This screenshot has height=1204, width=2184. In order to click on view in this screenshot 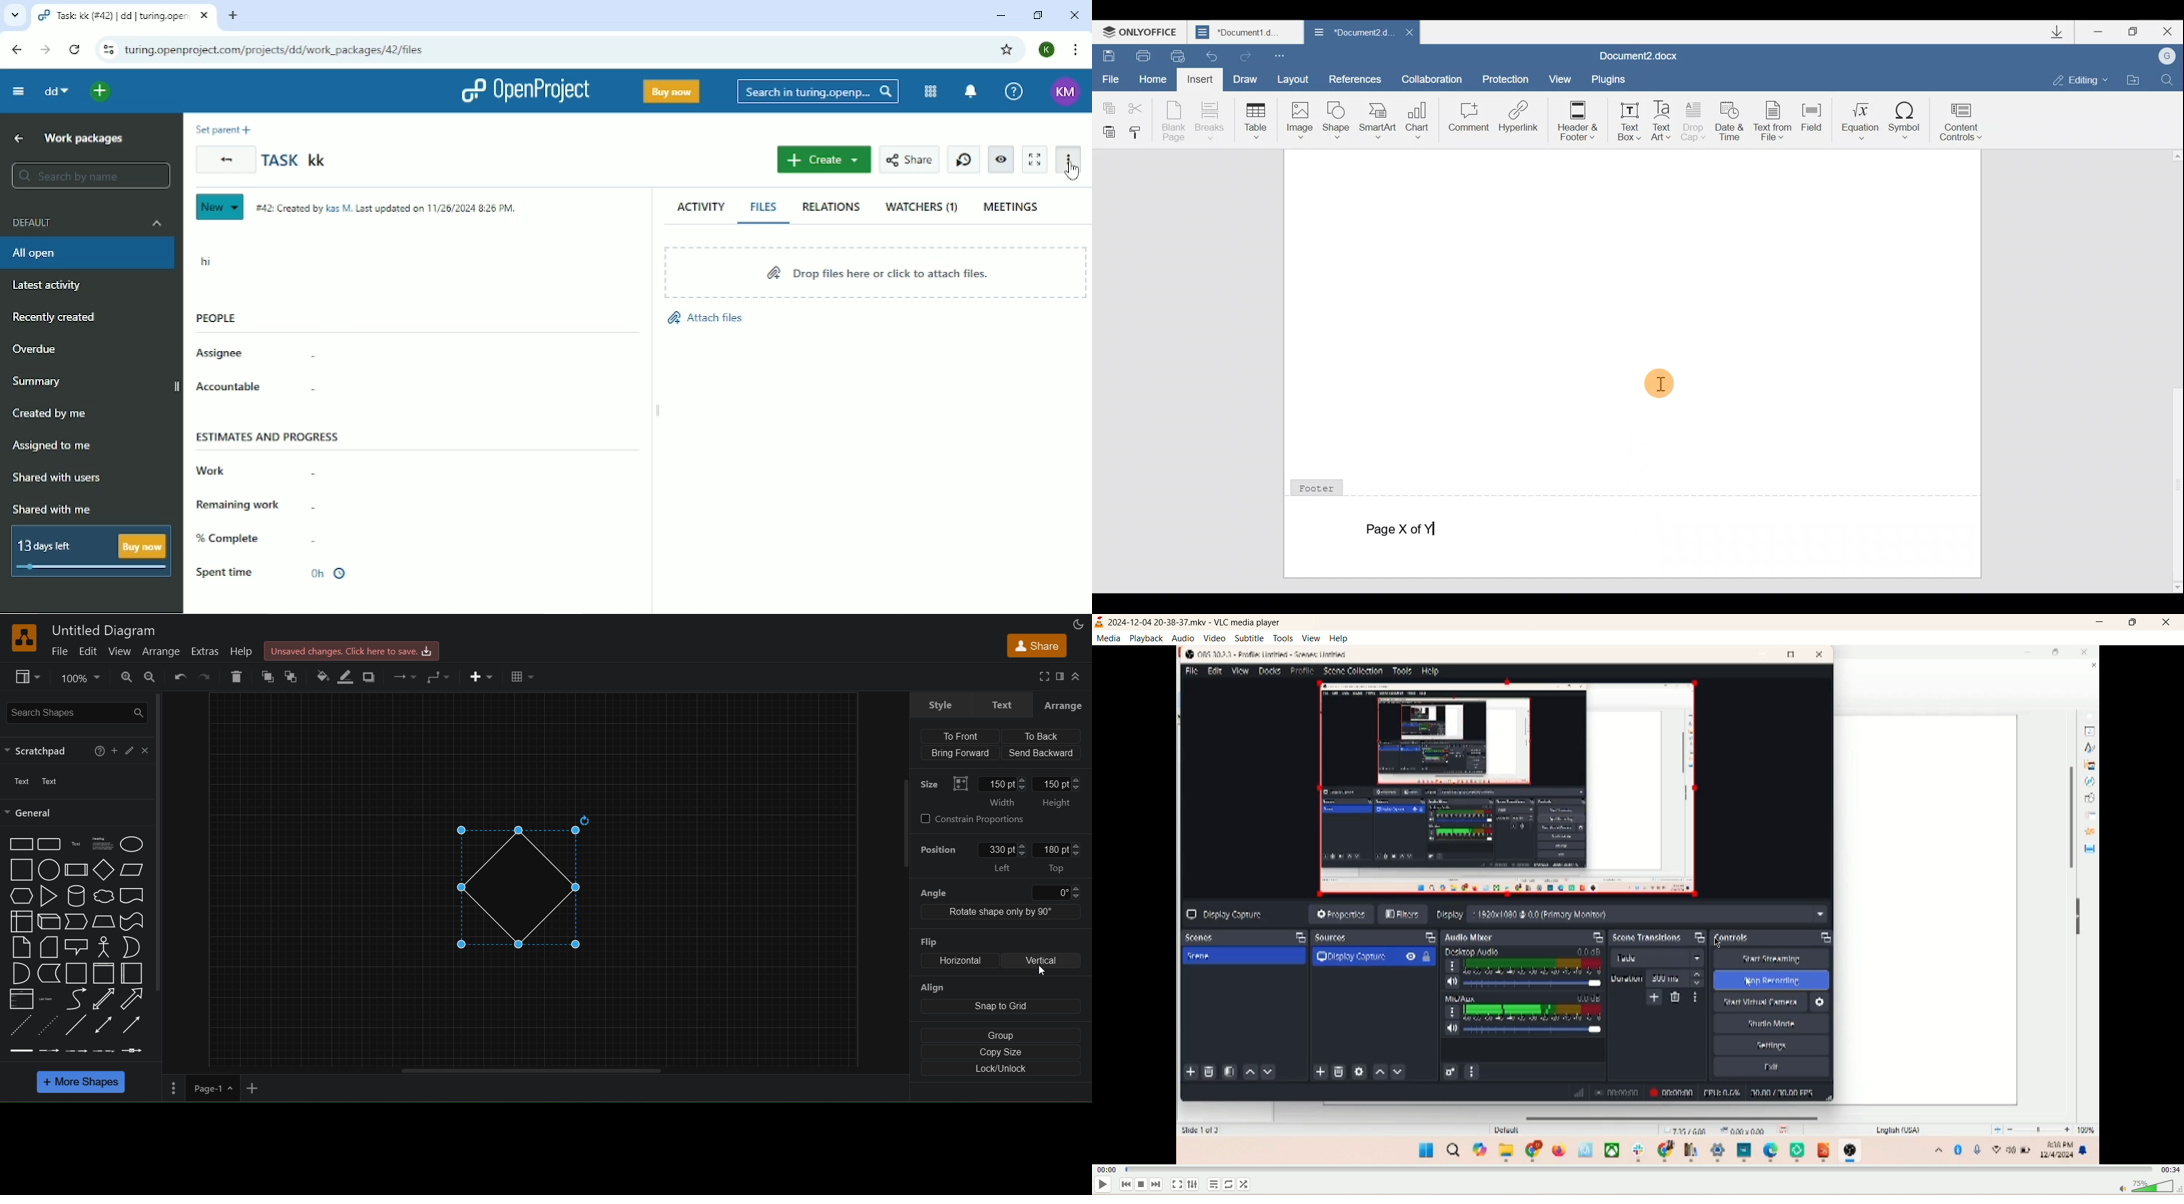, I will do `click(123, 652)`.